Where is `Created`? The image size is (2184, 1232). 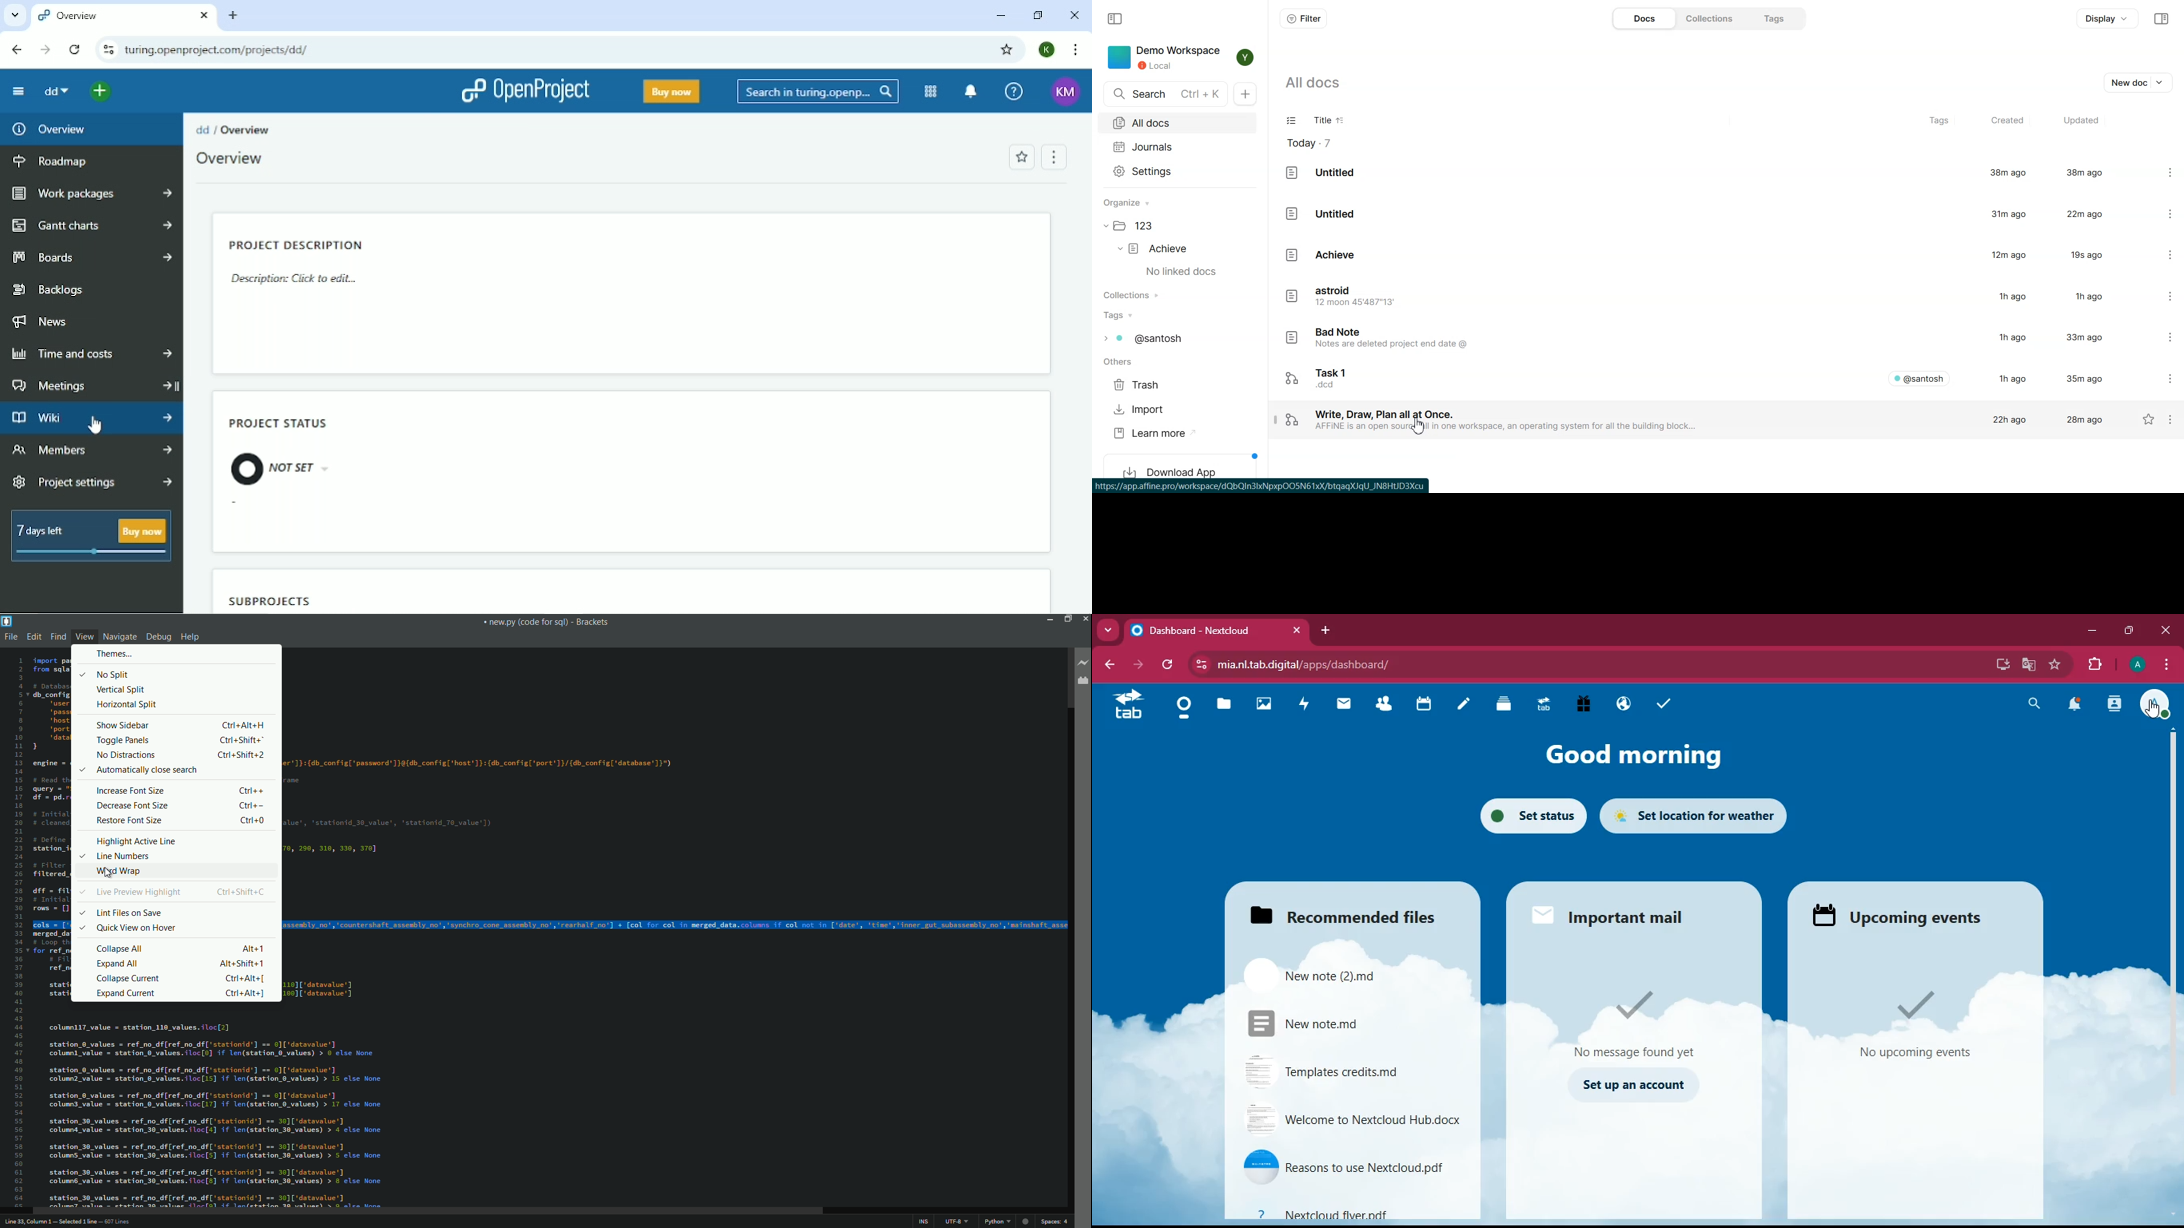 Created is located at coordinates (2006, 121).